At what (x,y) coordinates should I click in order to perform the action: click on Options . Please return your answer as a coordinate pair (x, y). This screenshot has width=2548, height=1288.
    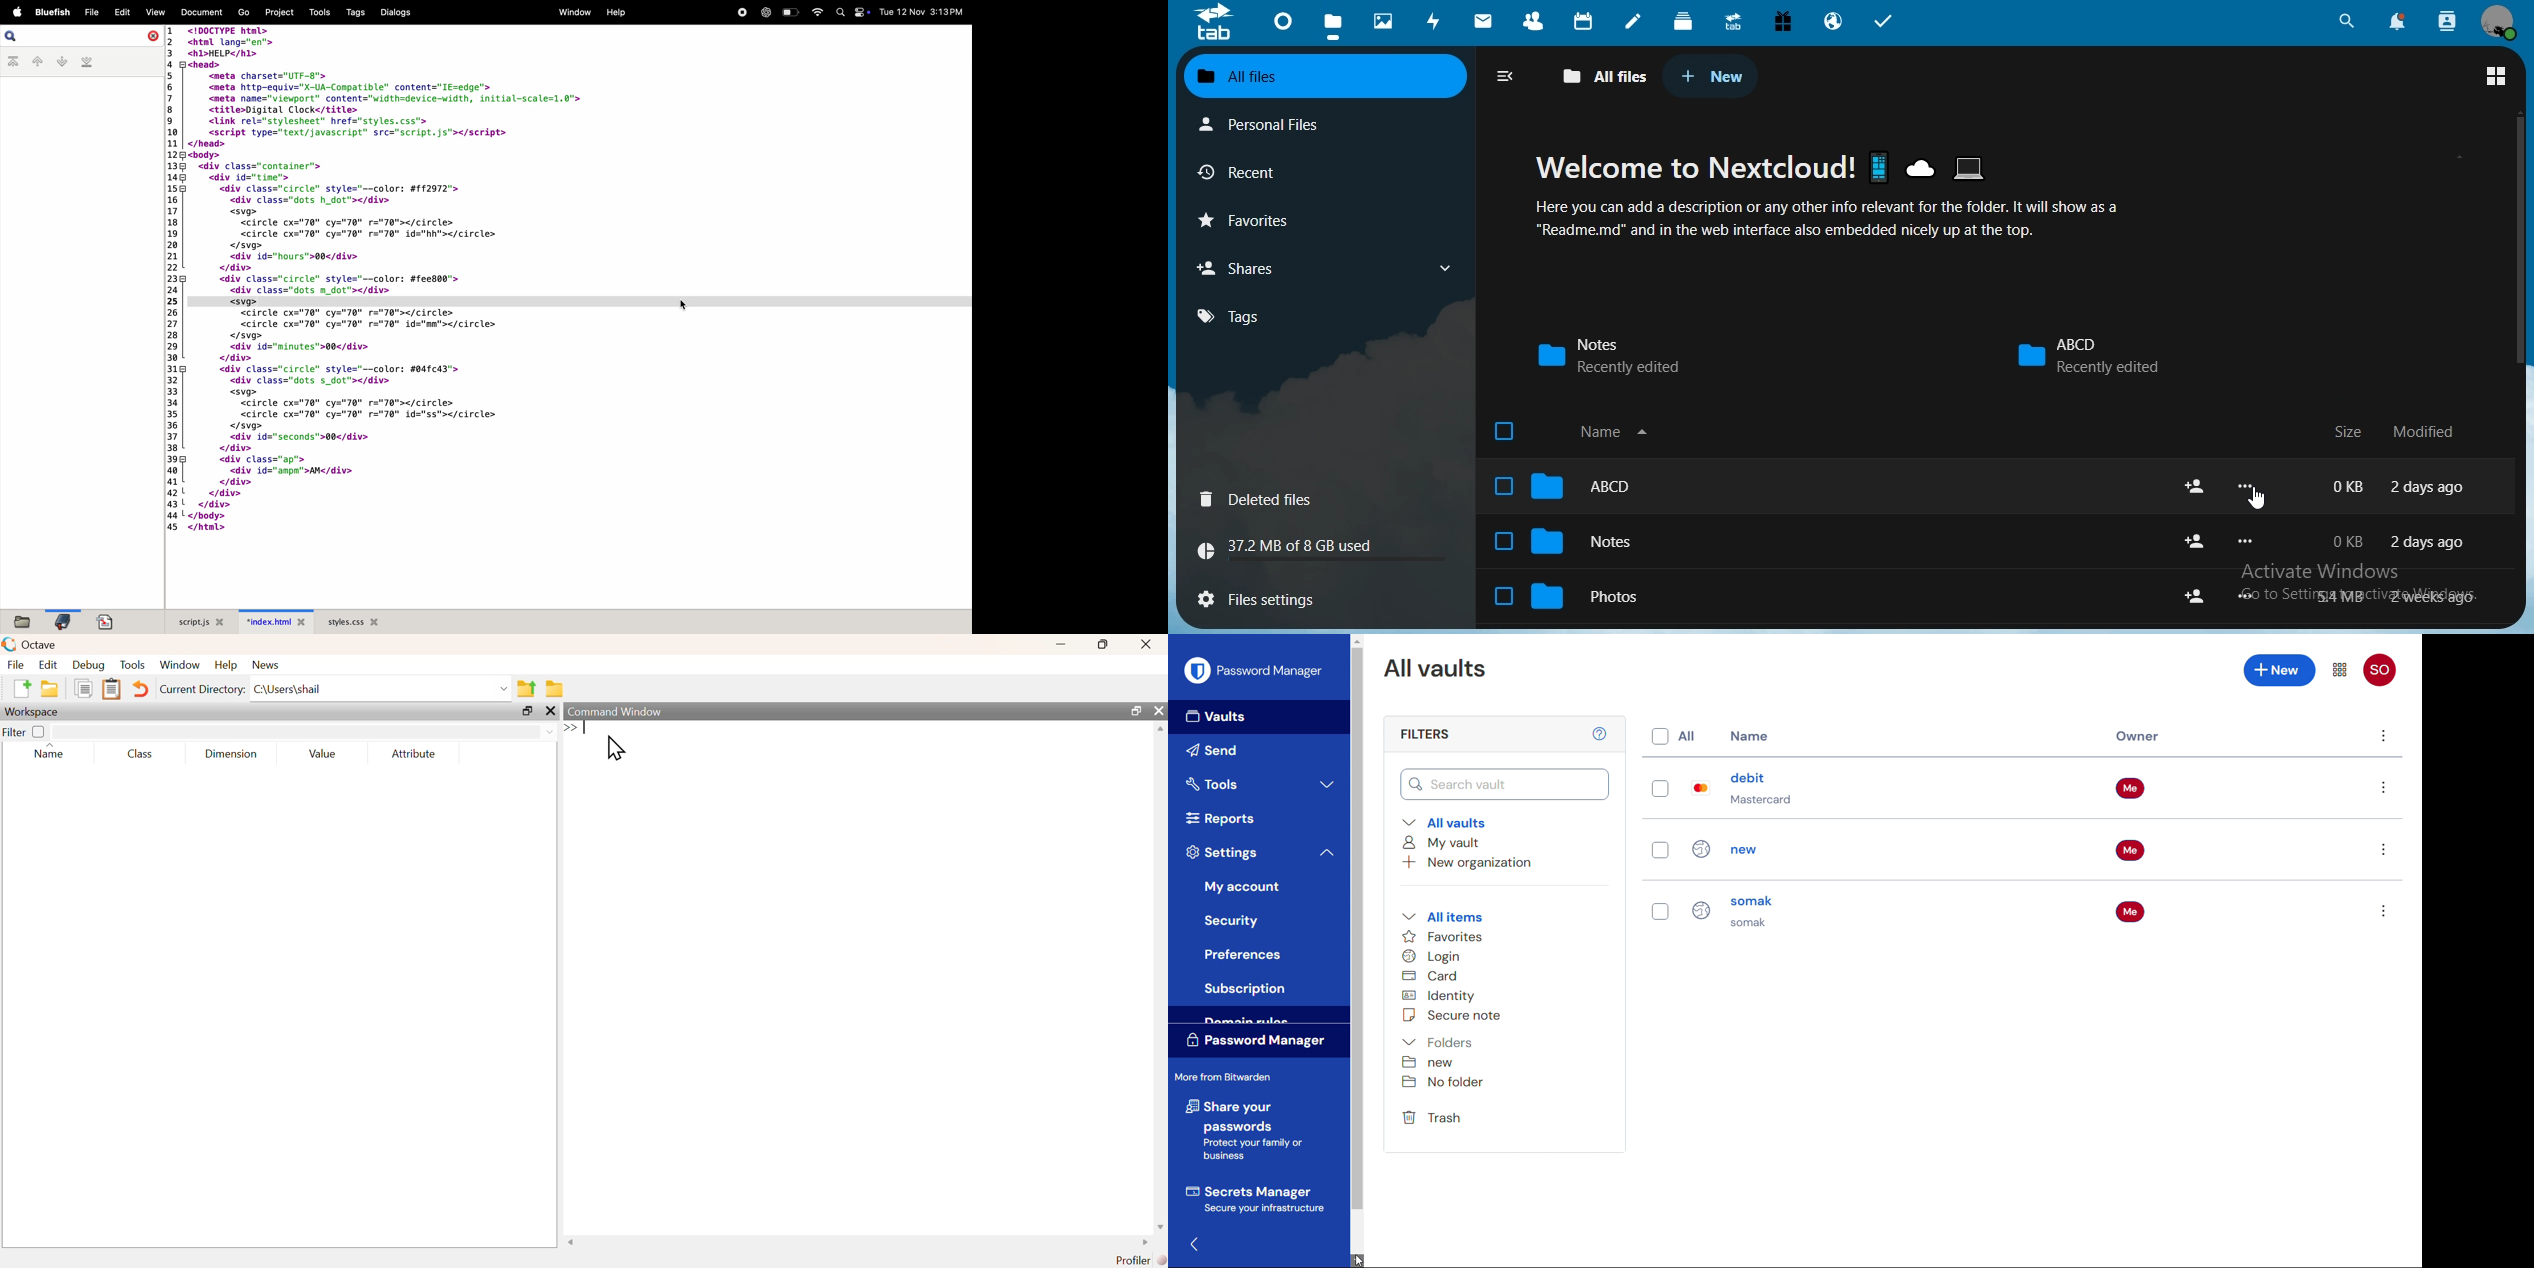
    Looking at the image, I should click on (2385, 735).